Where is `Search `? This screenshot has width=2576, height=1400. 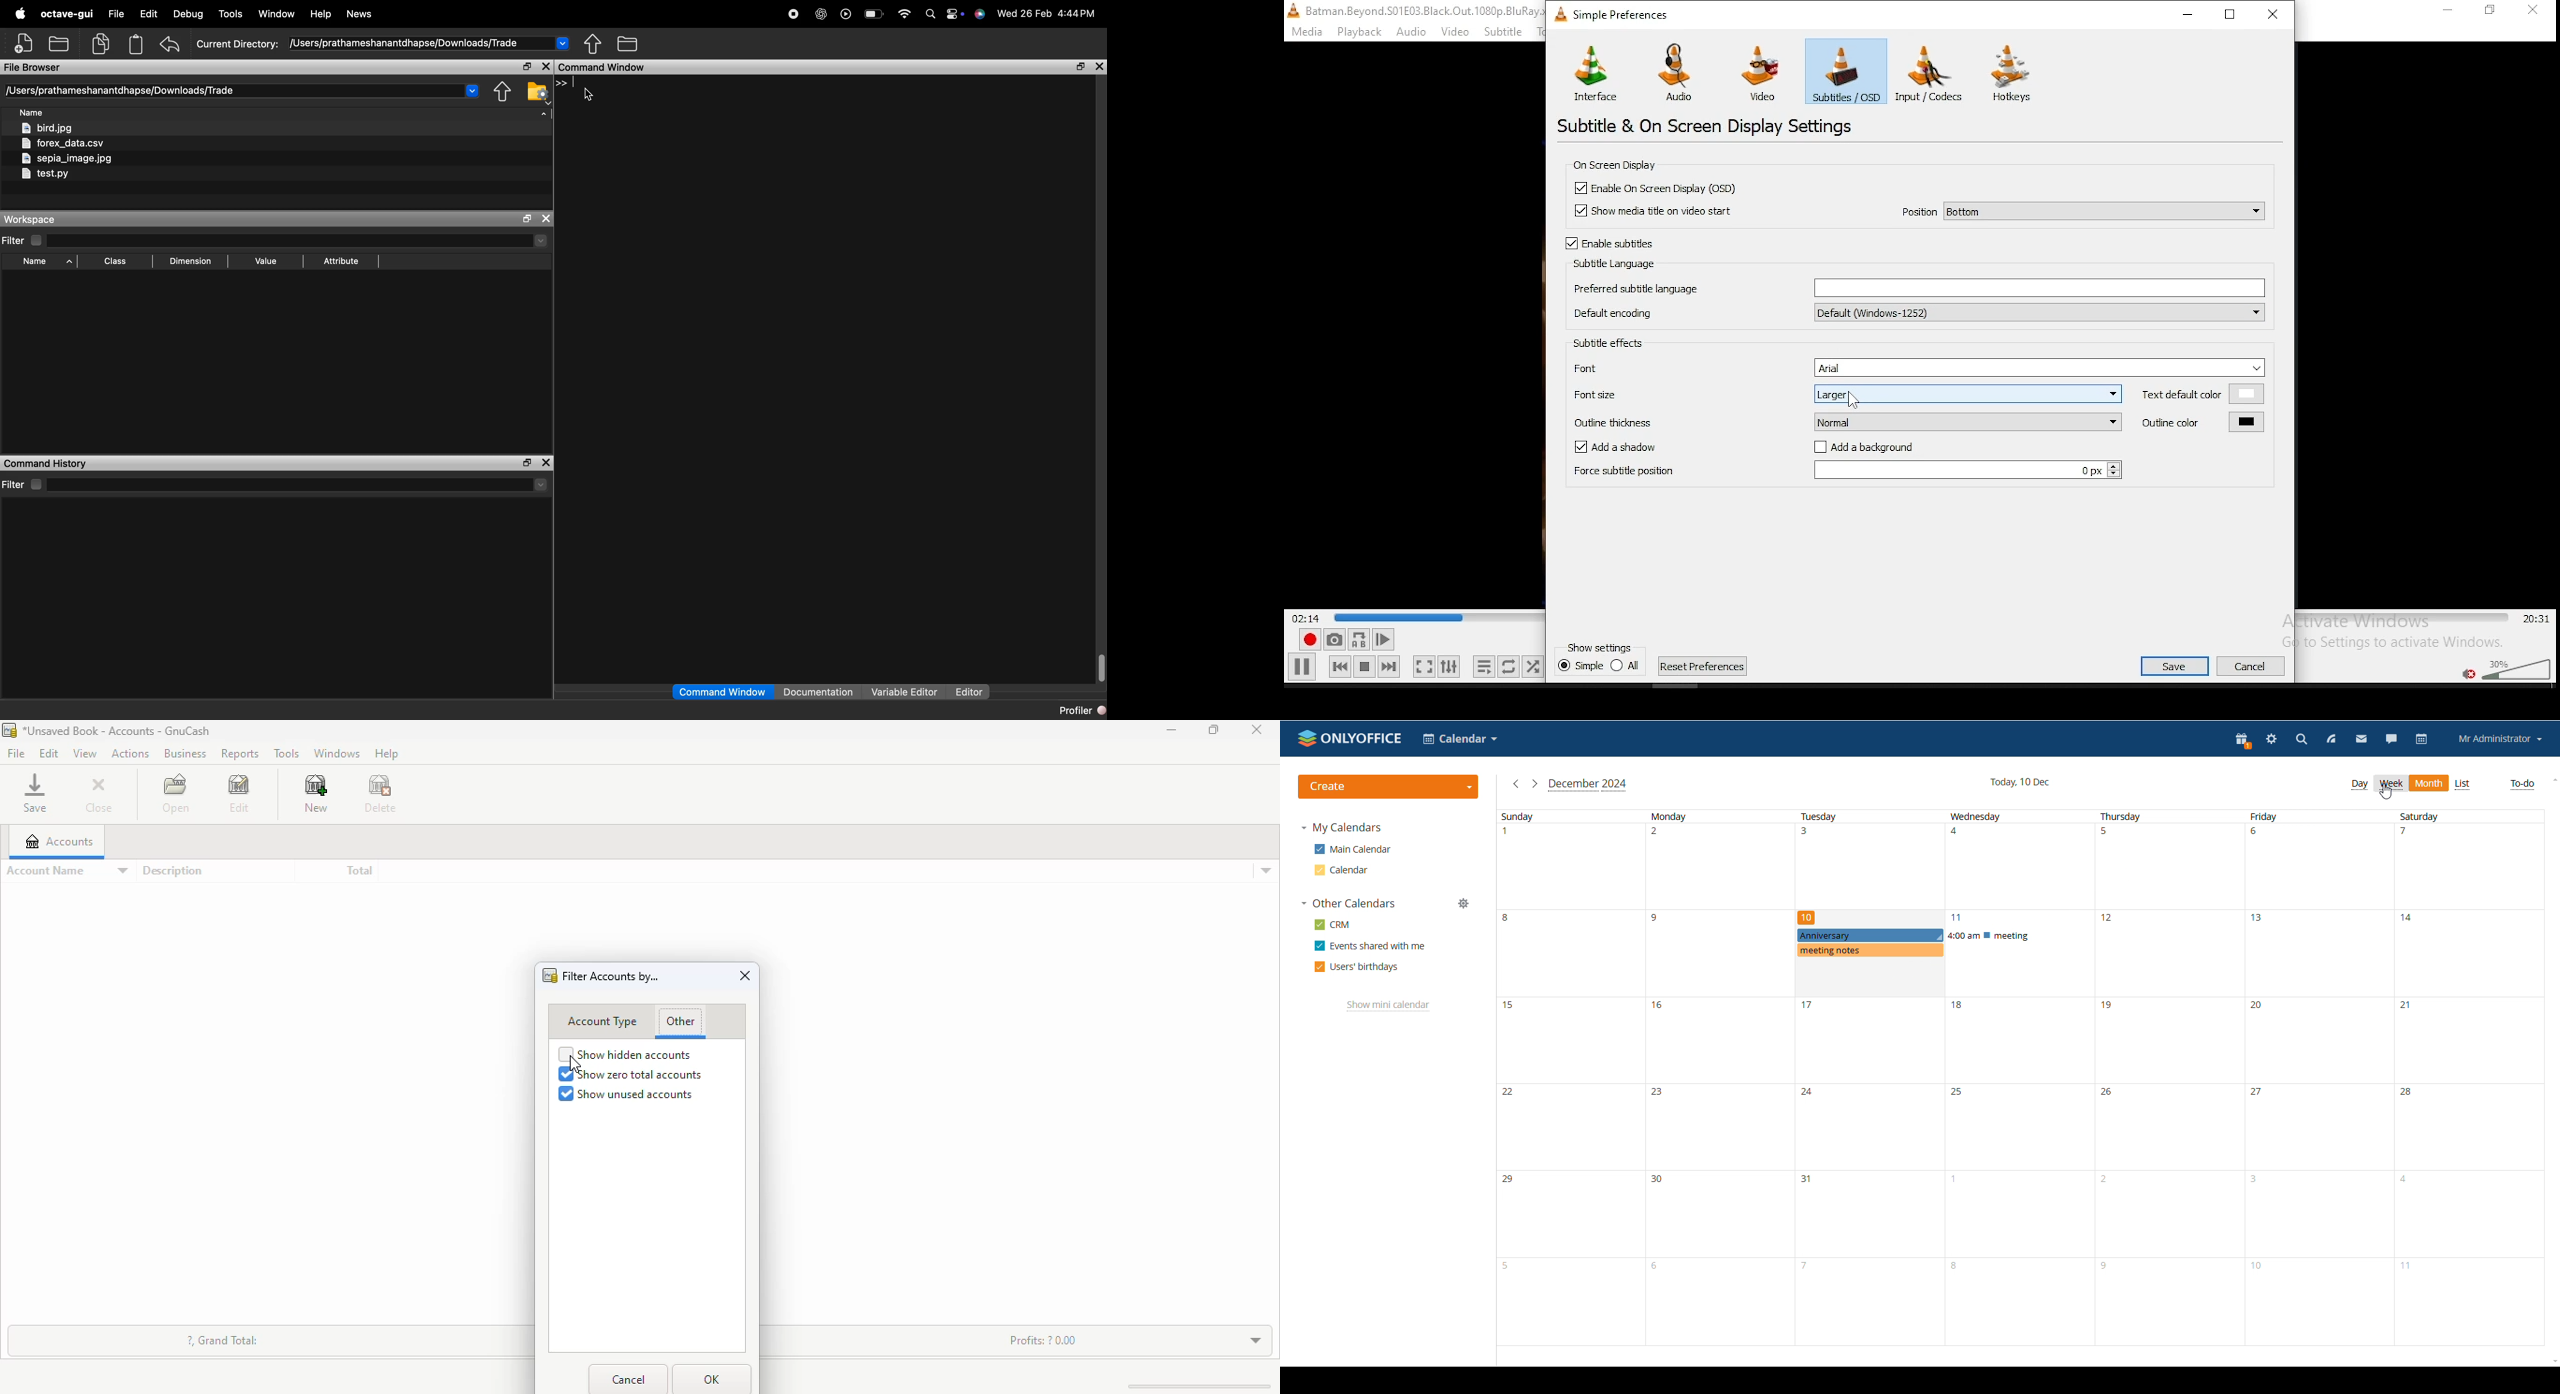
Search  is located at coordinates (931, 15).